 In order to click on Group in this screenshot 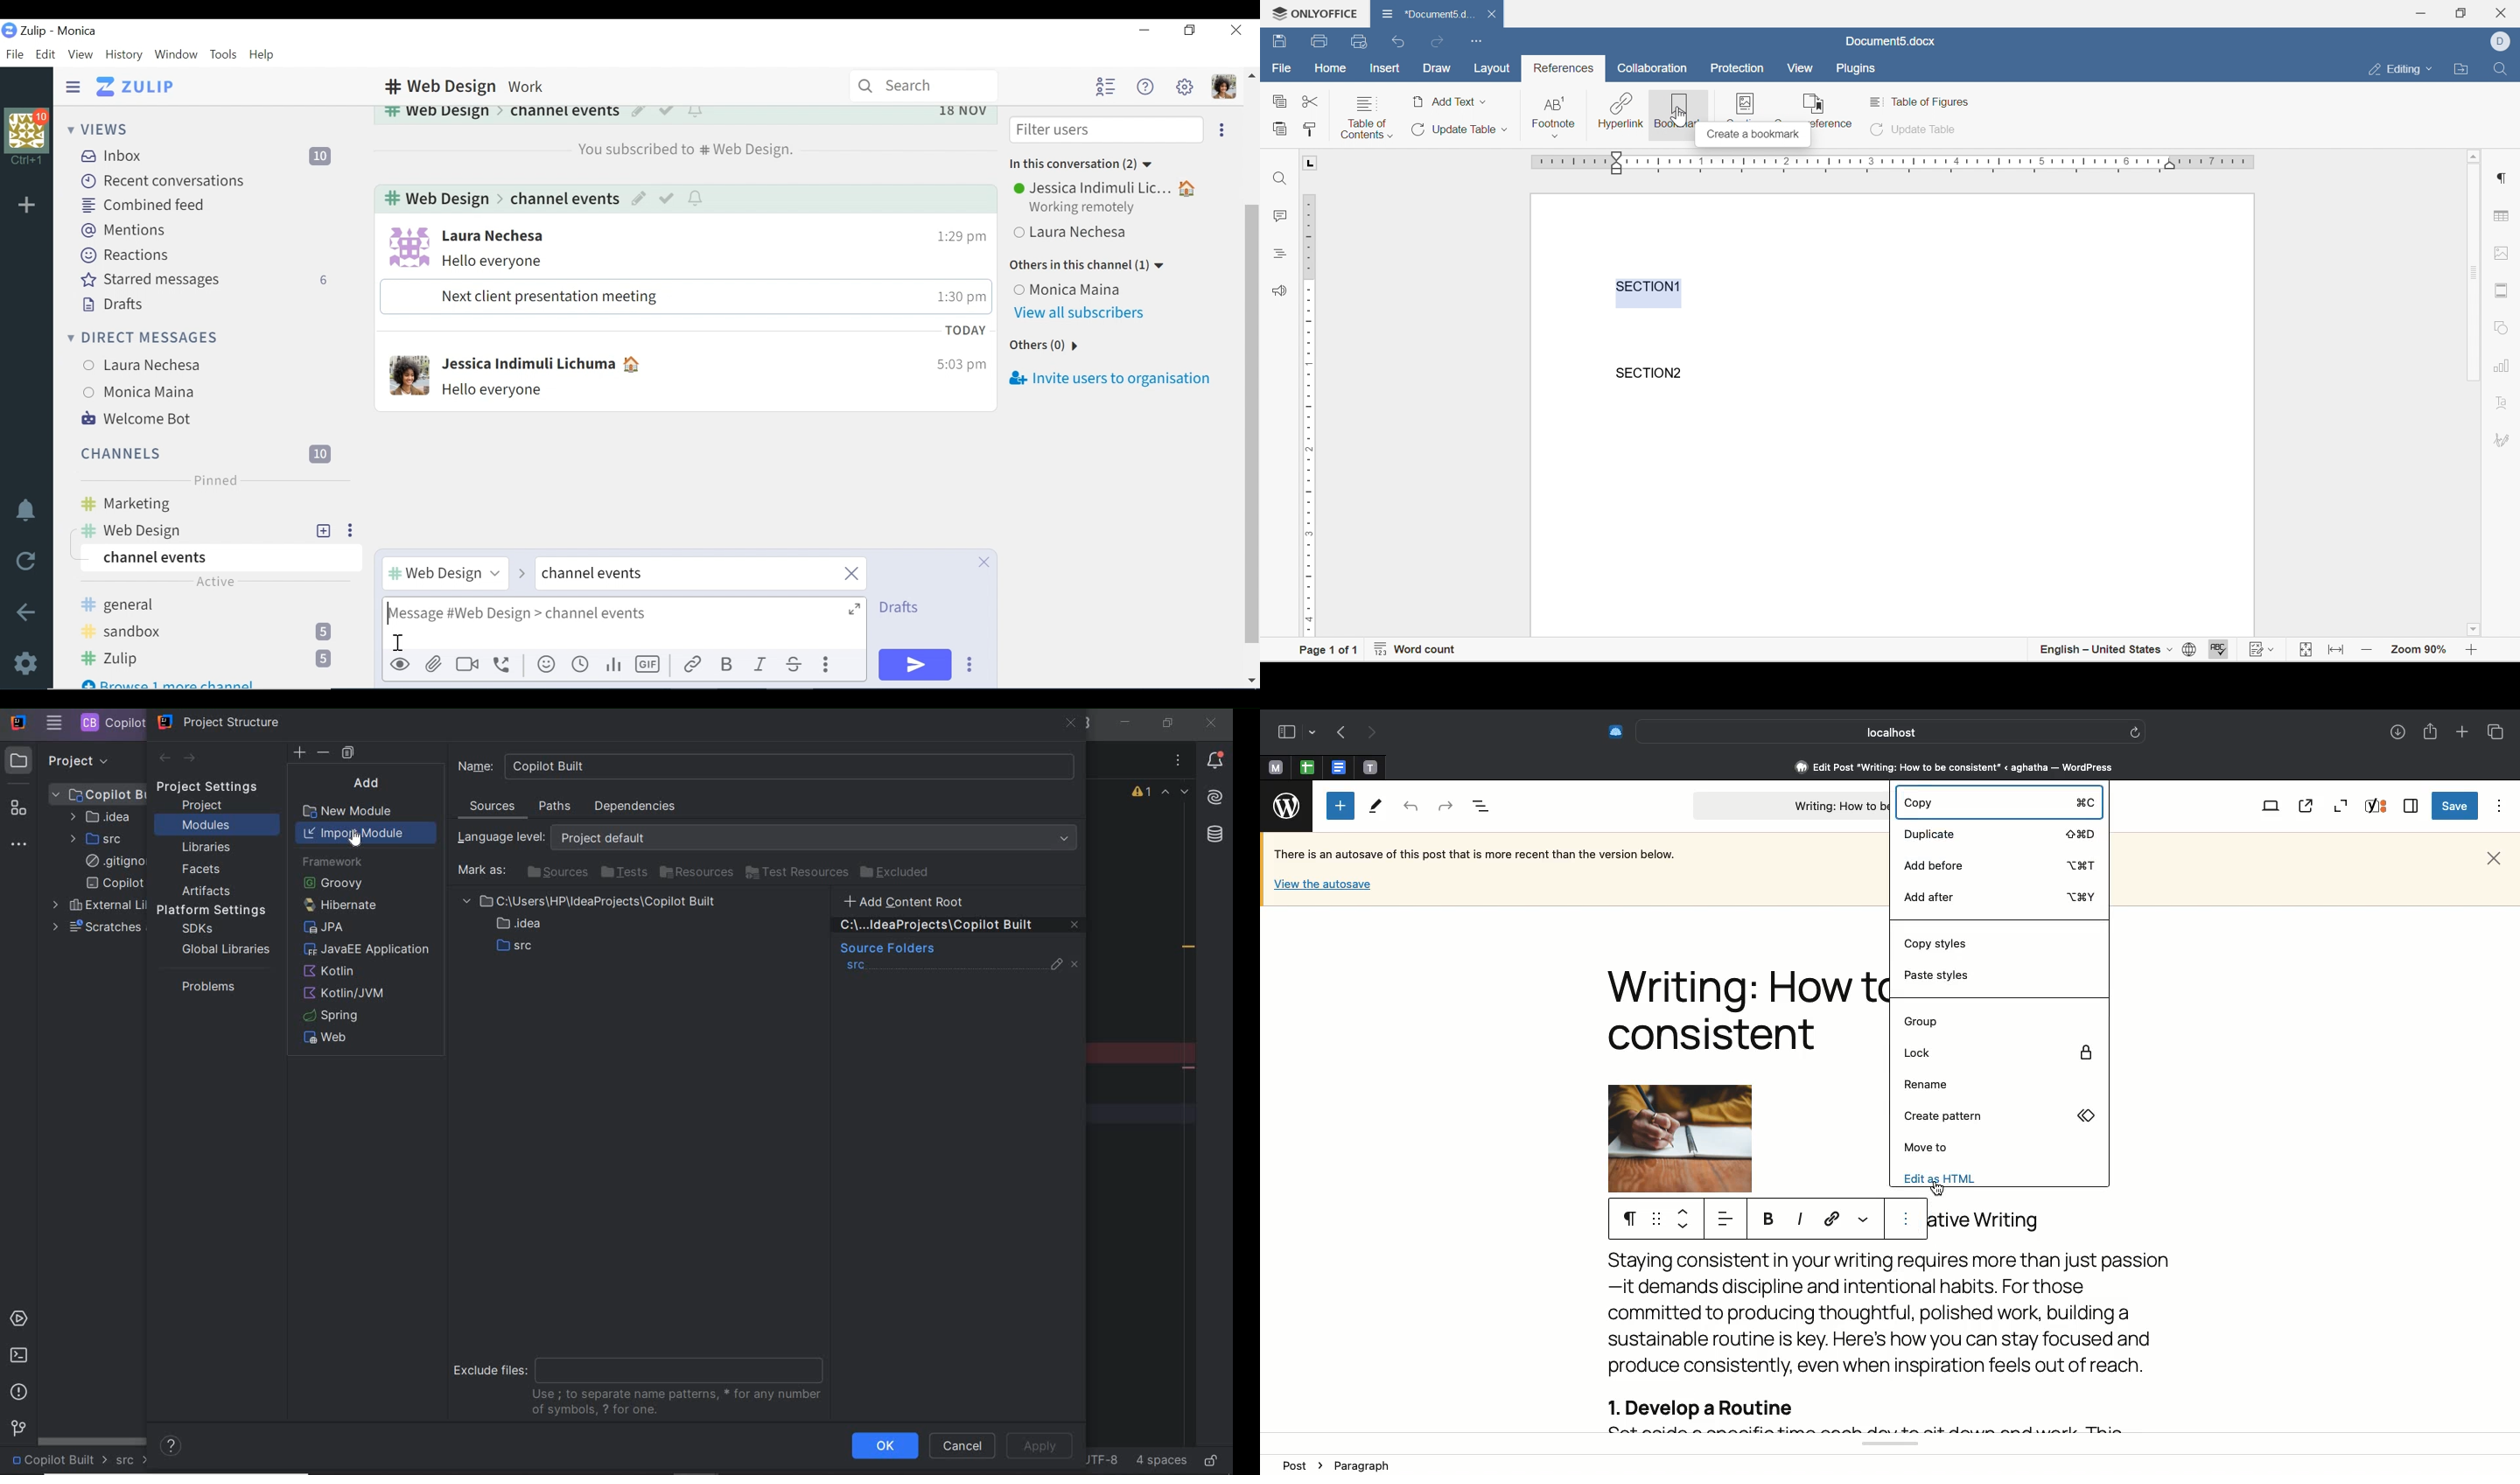, I will do `click(1920, 1023)`.